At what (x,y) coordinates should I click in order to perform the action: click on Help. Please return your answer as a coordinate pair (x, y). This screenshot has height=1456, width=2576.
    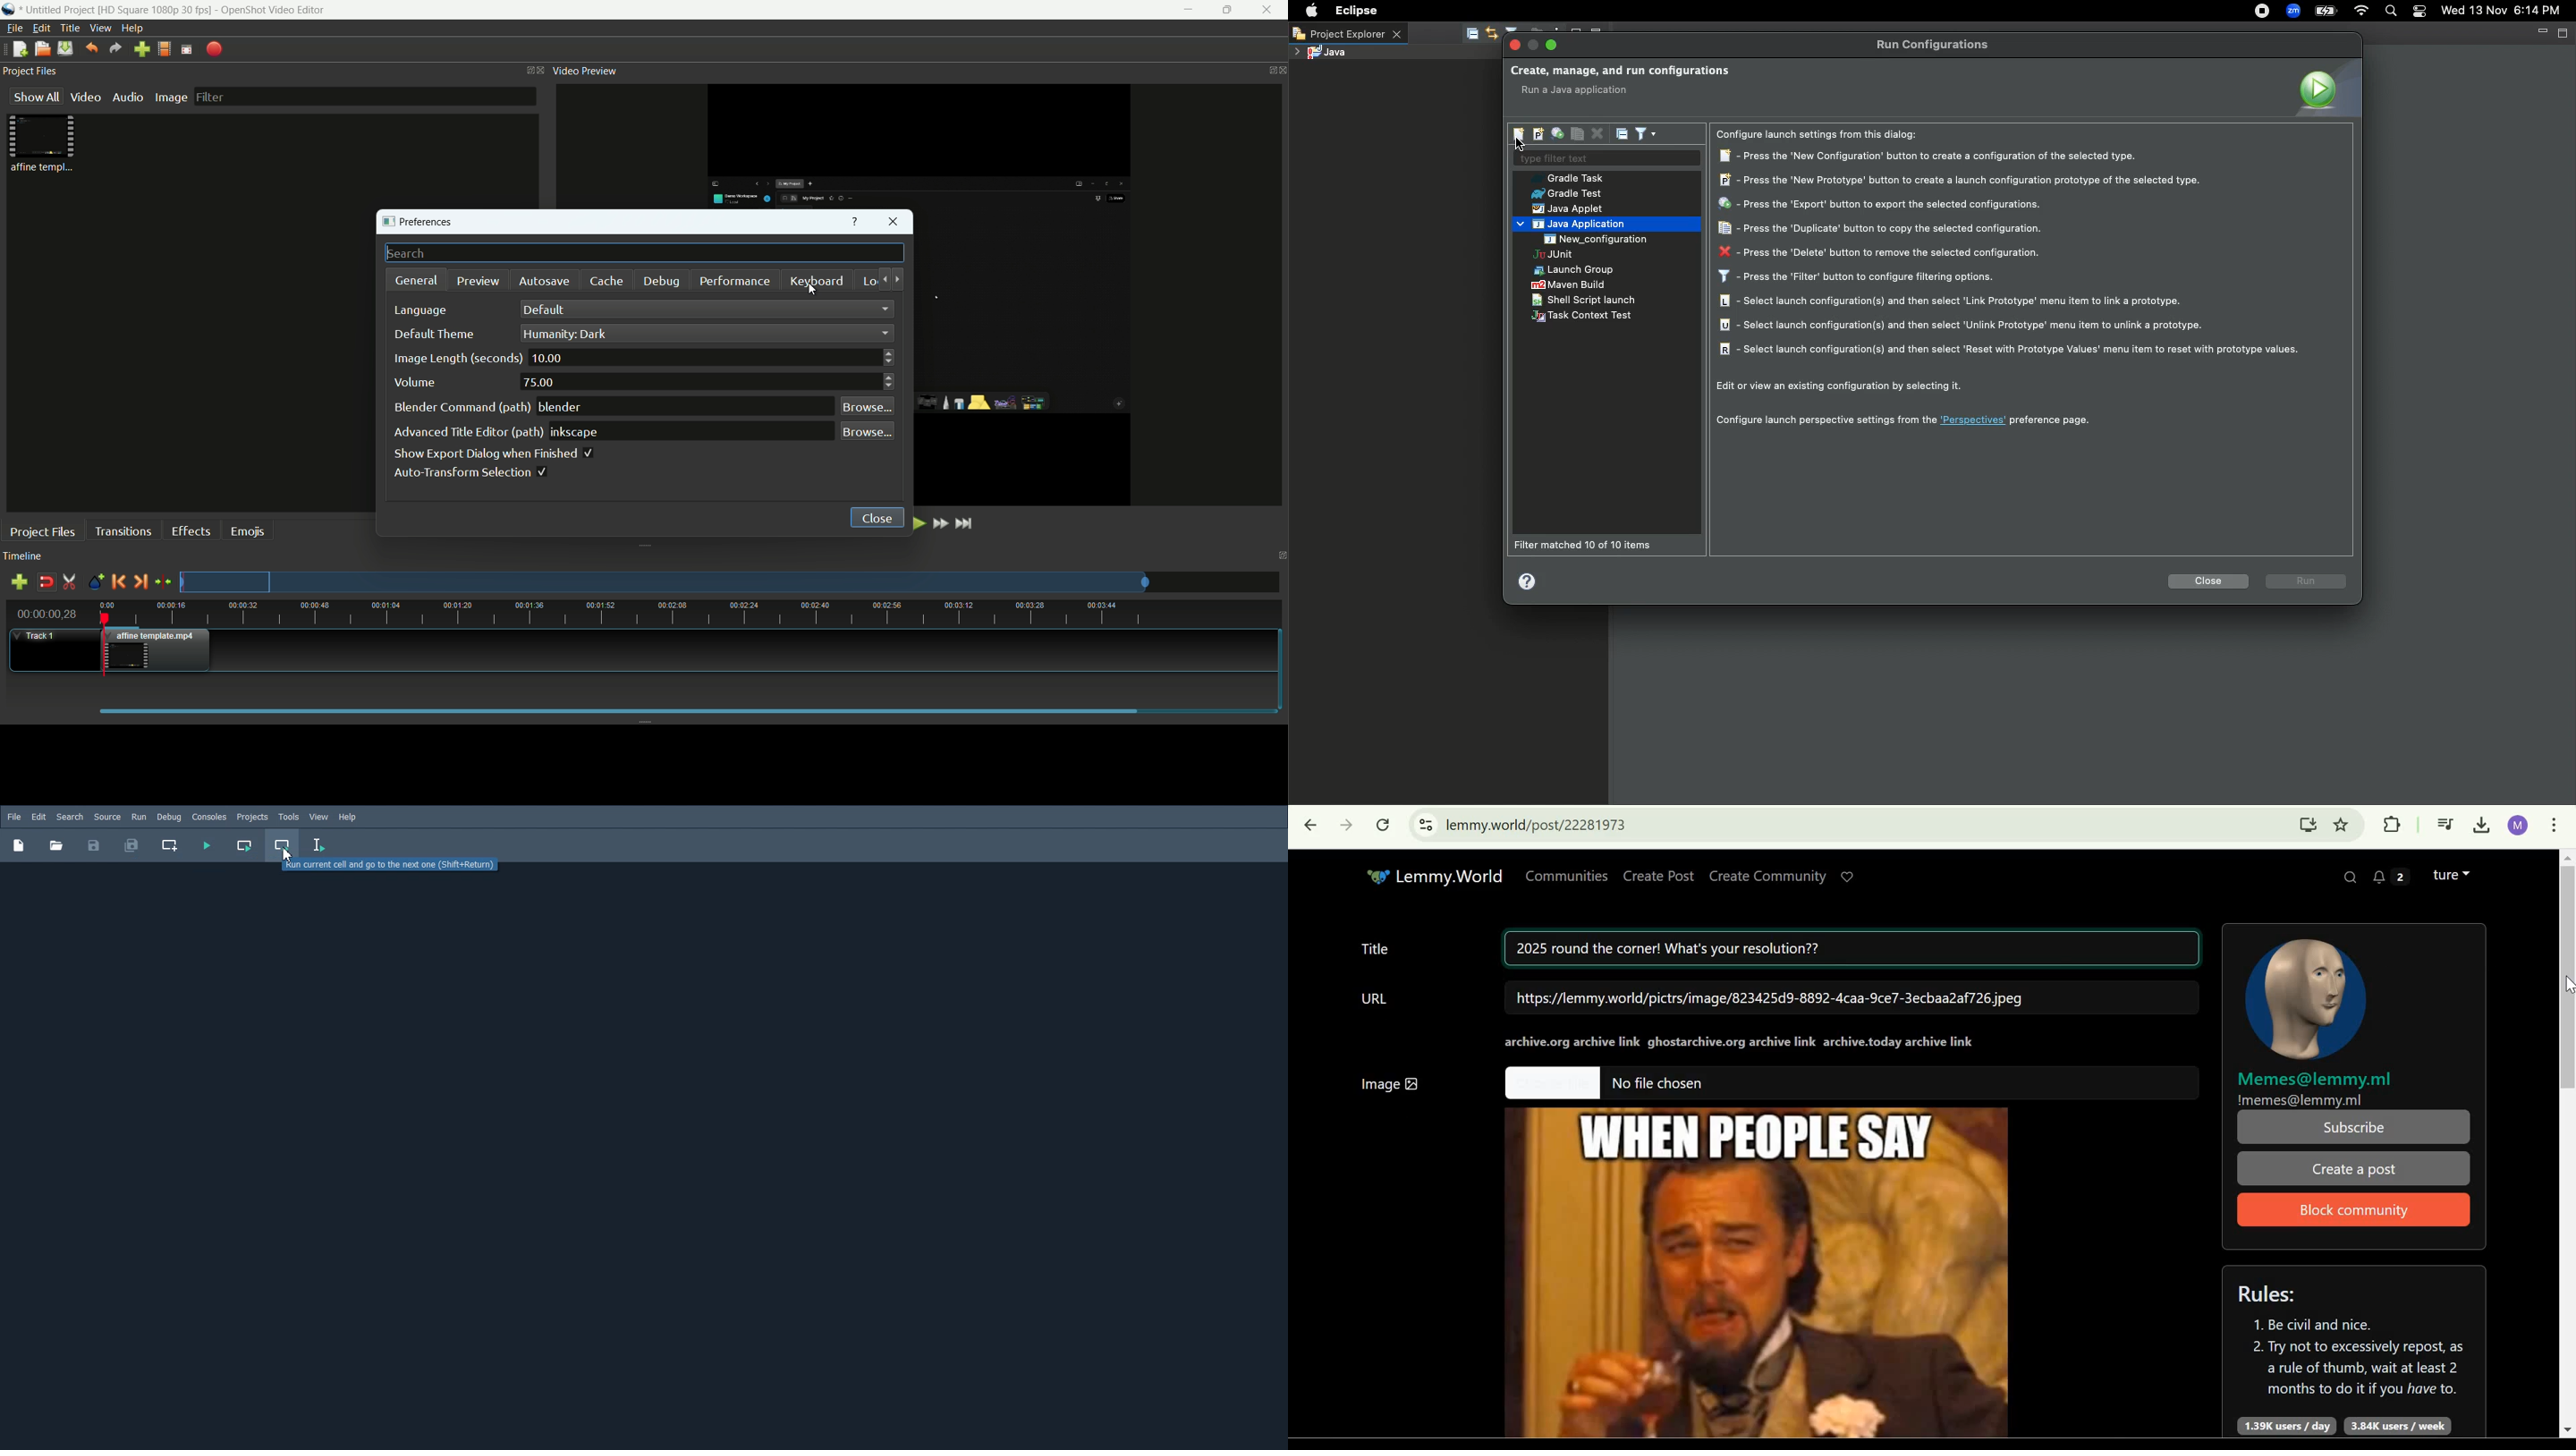
    Looking at the image, I should click on (349, 817).